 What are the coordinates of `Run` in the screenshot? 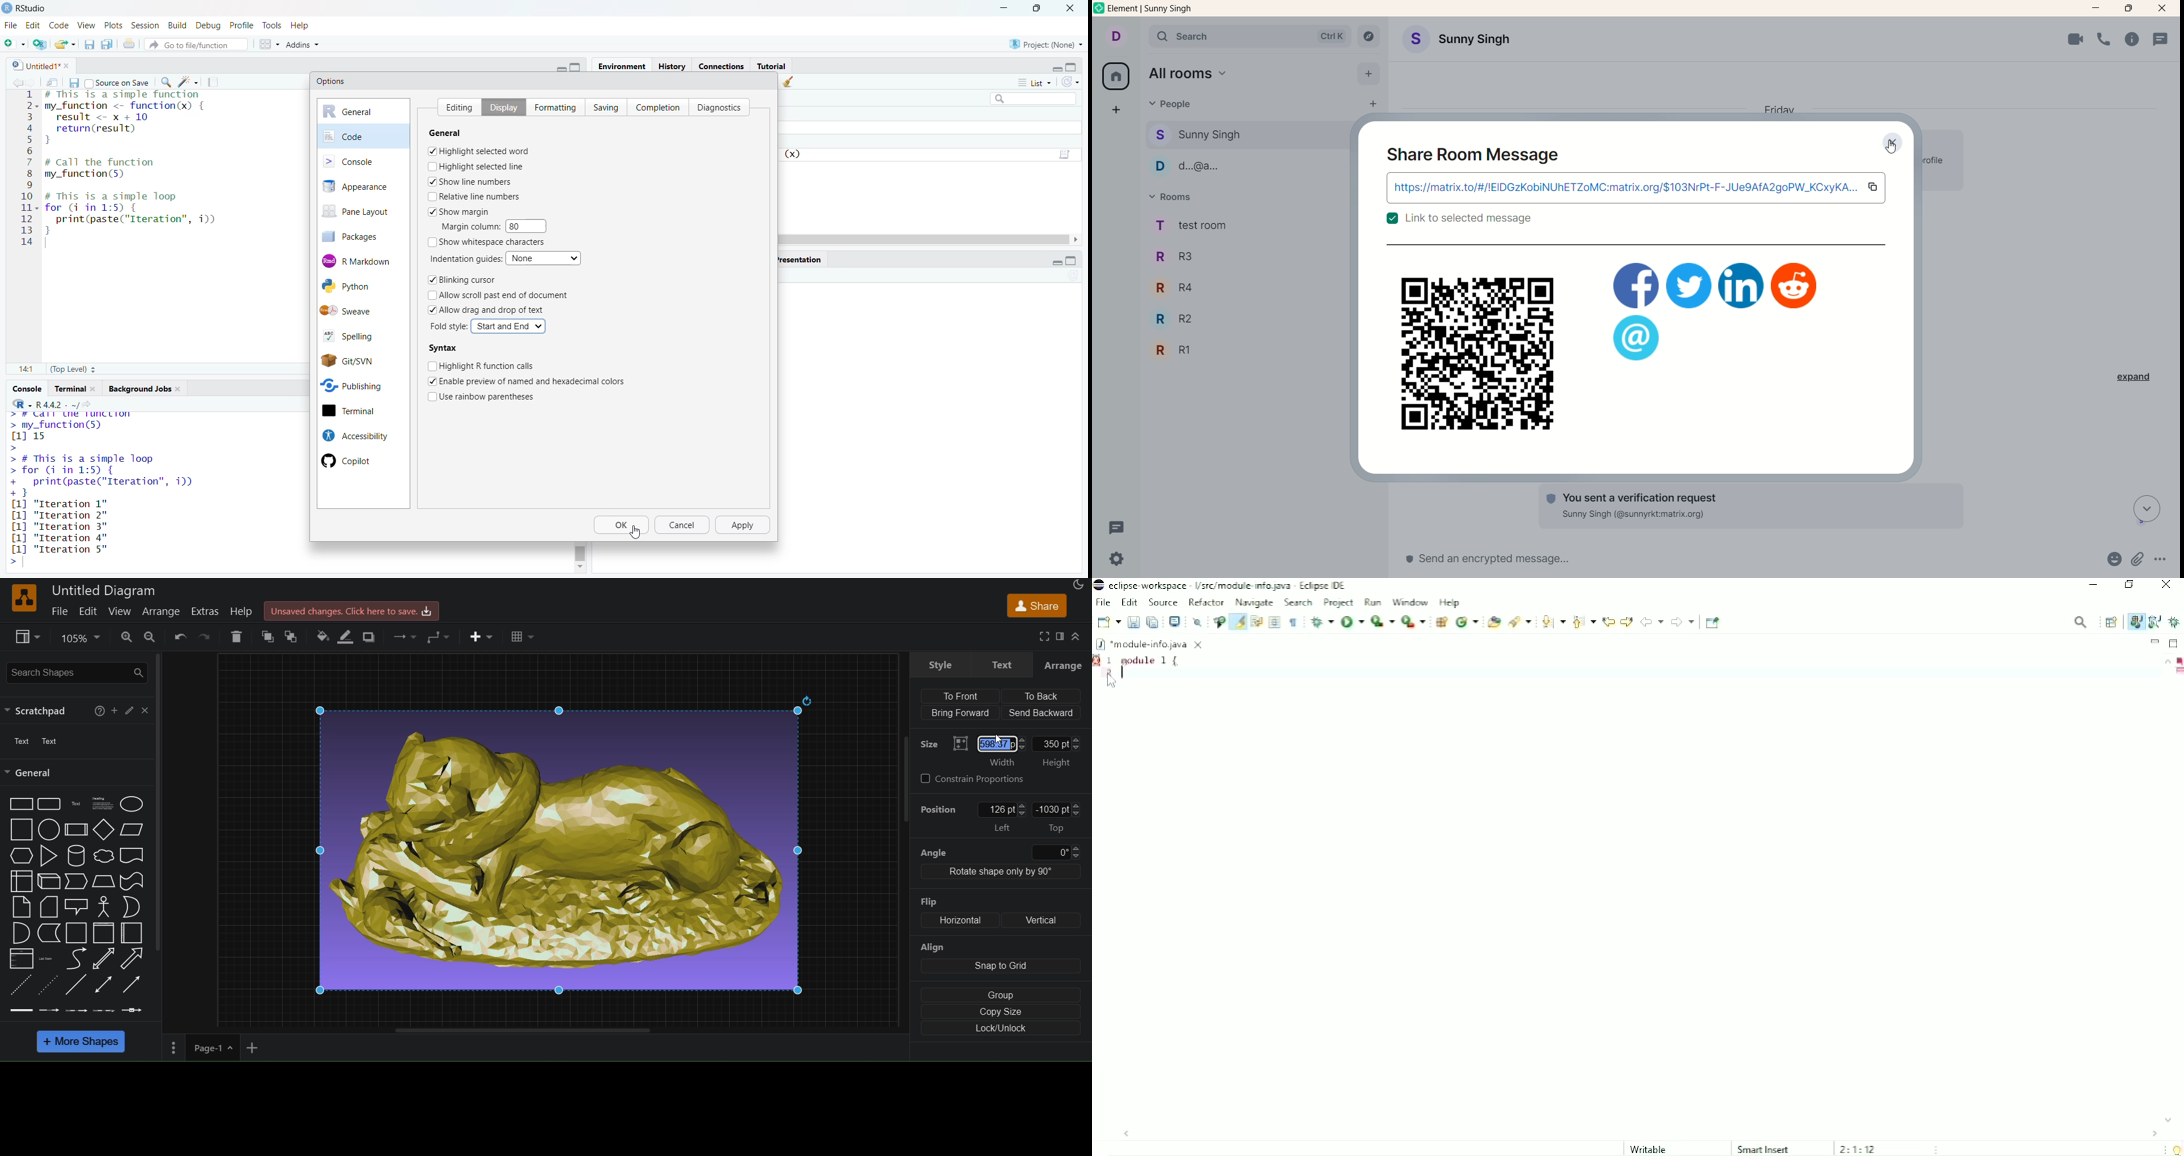 It's located at (1375, 601).